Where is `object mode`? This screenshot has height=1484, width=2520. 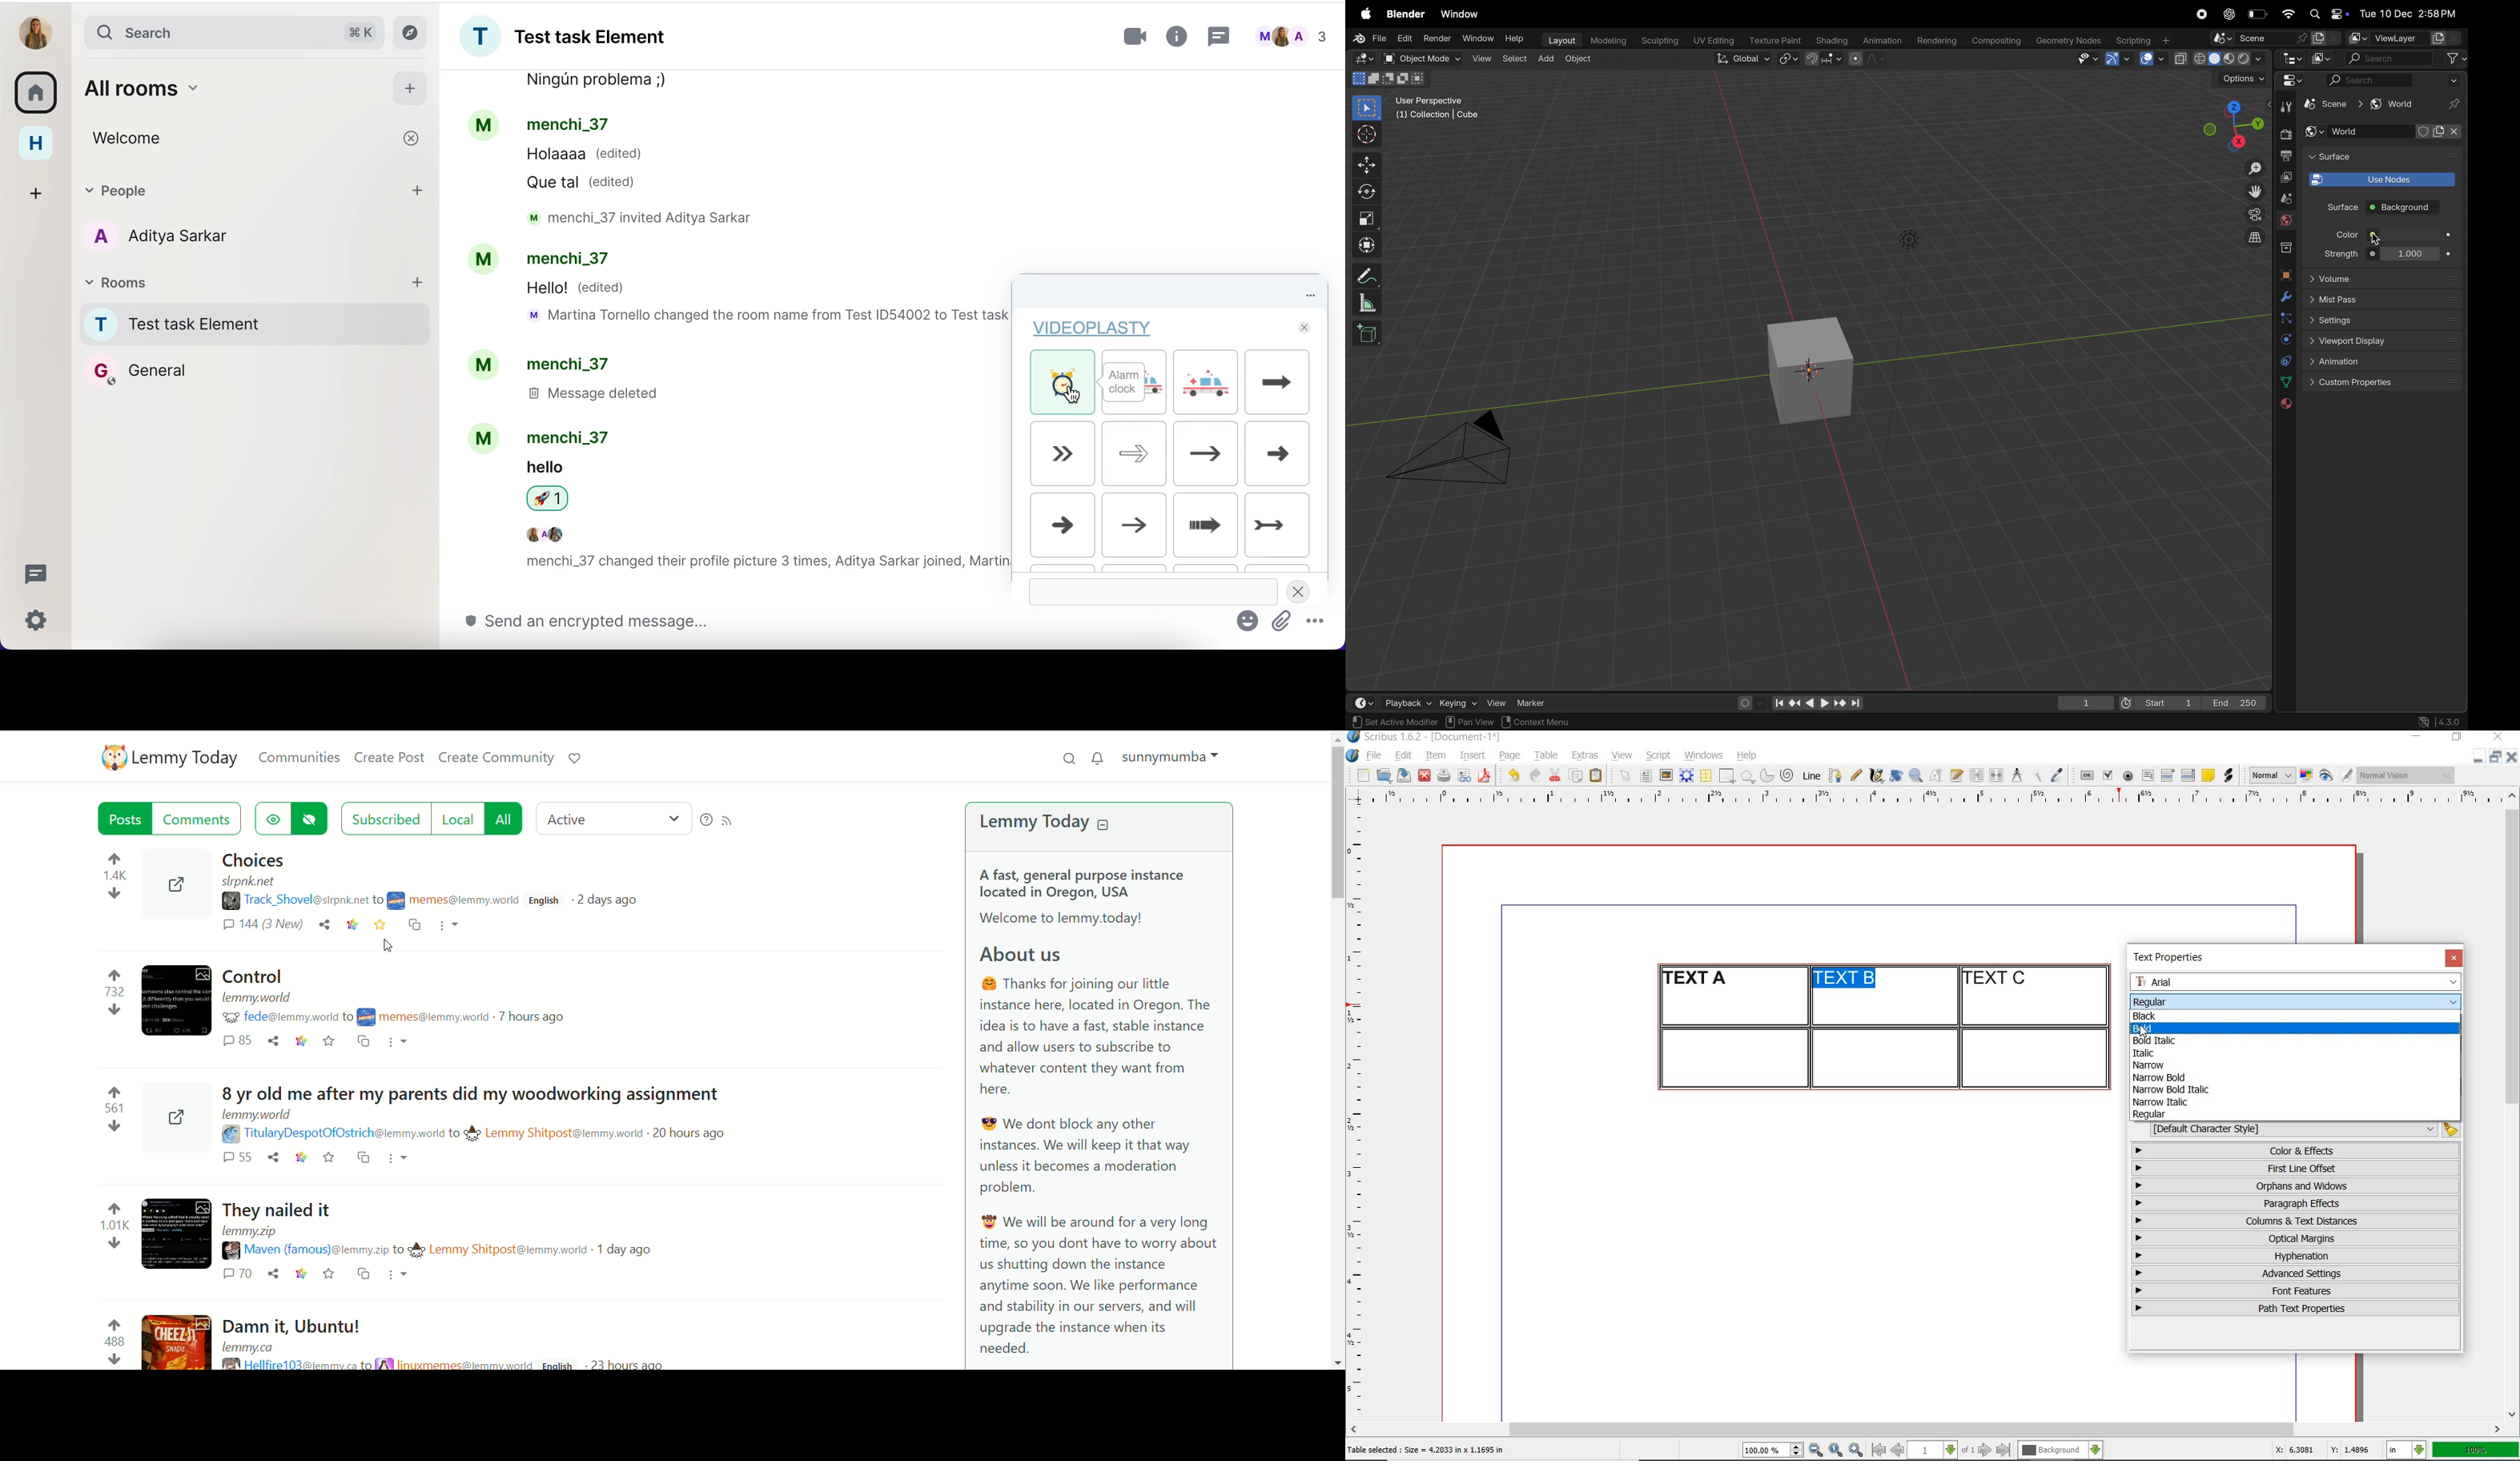 object mode is located at coordinates (1421, 58).